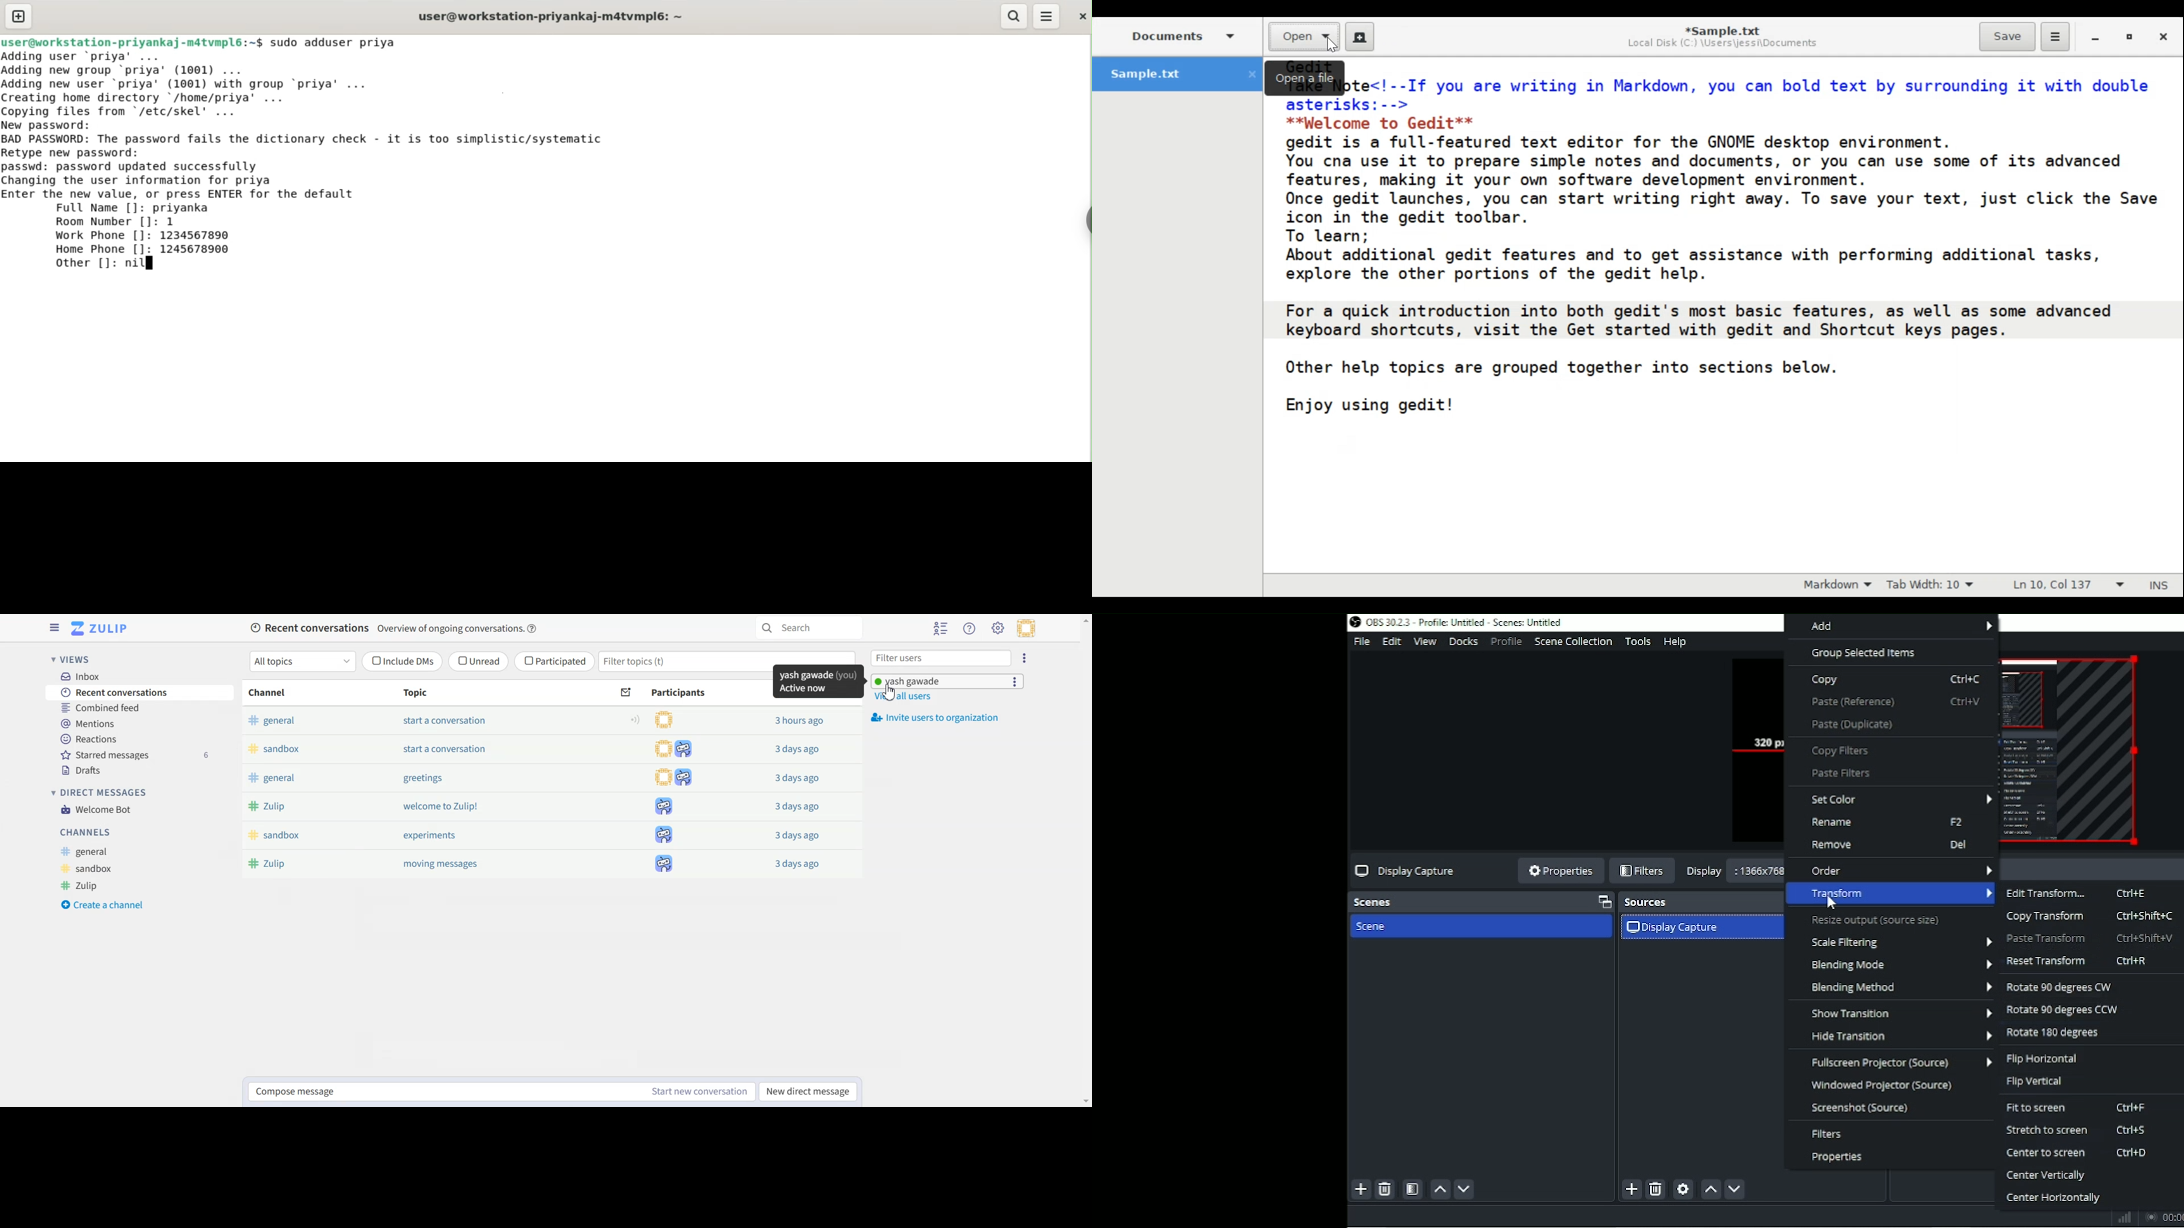 This screenshot has width=2184, height=1232. Describe the element at coordinates (1081, 13) in the screenshot. I see `close` at that location.